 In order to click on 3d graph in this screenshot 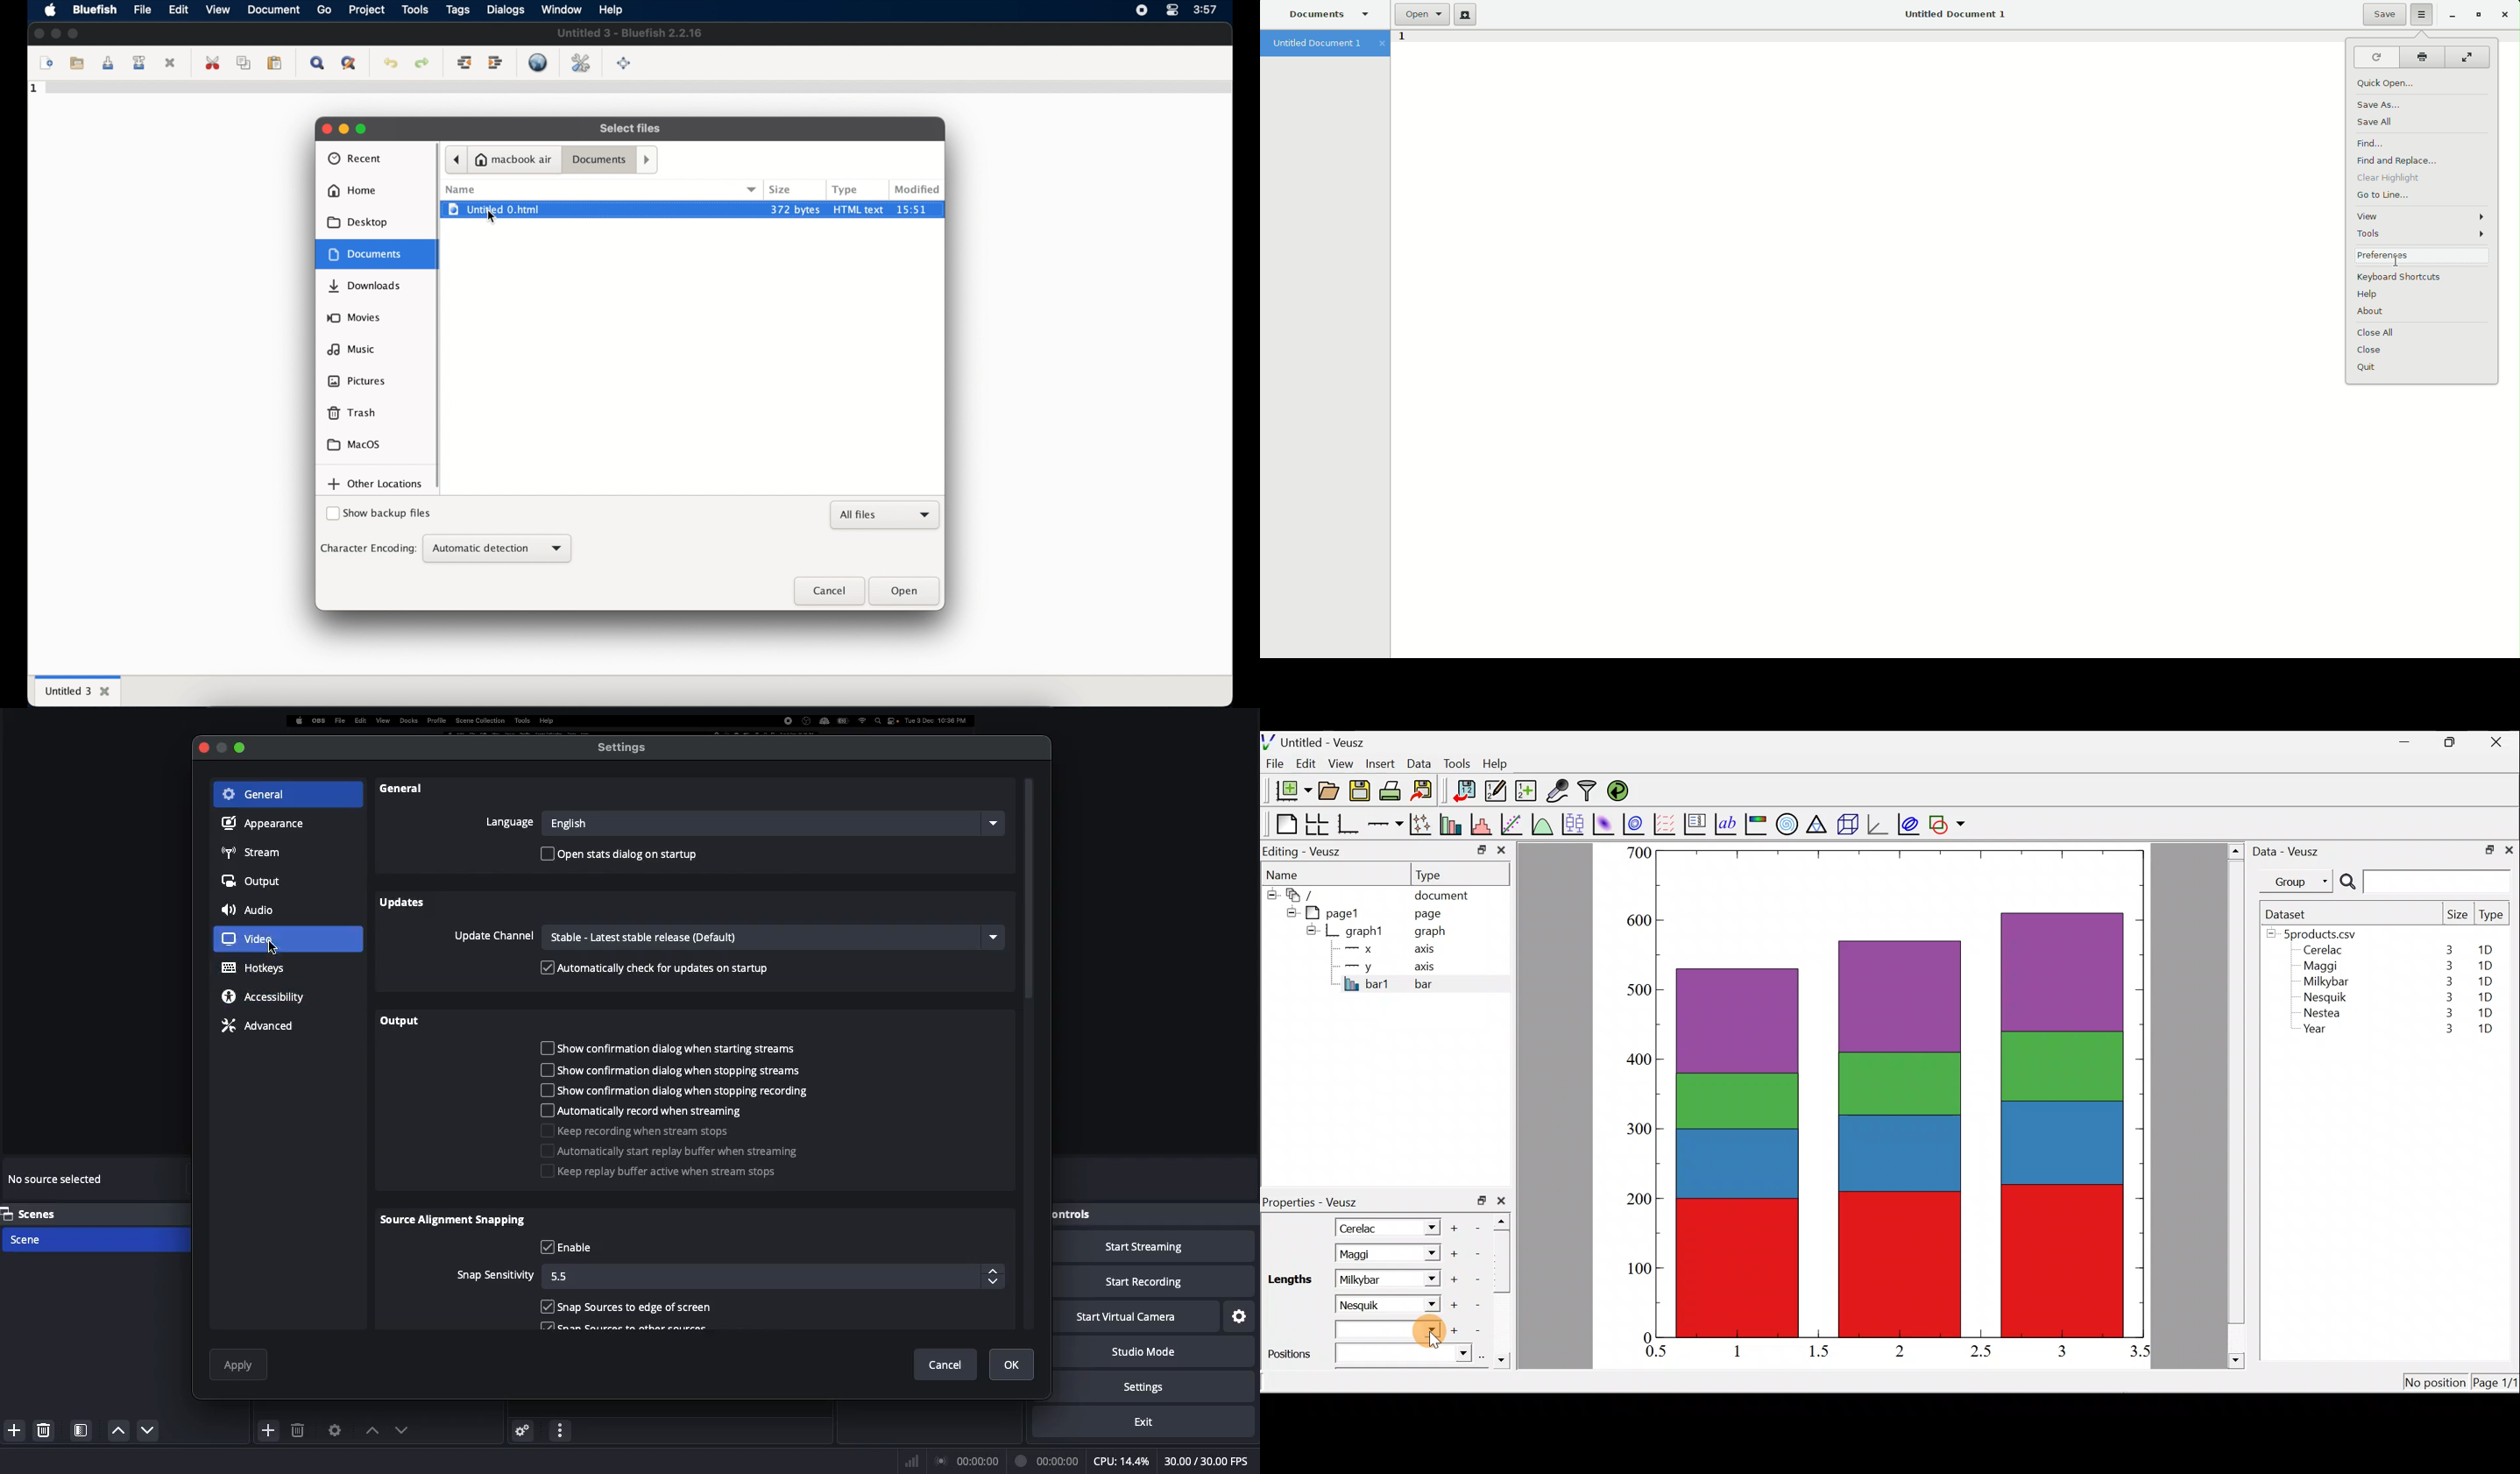, I will do `click(1878, 823)`.